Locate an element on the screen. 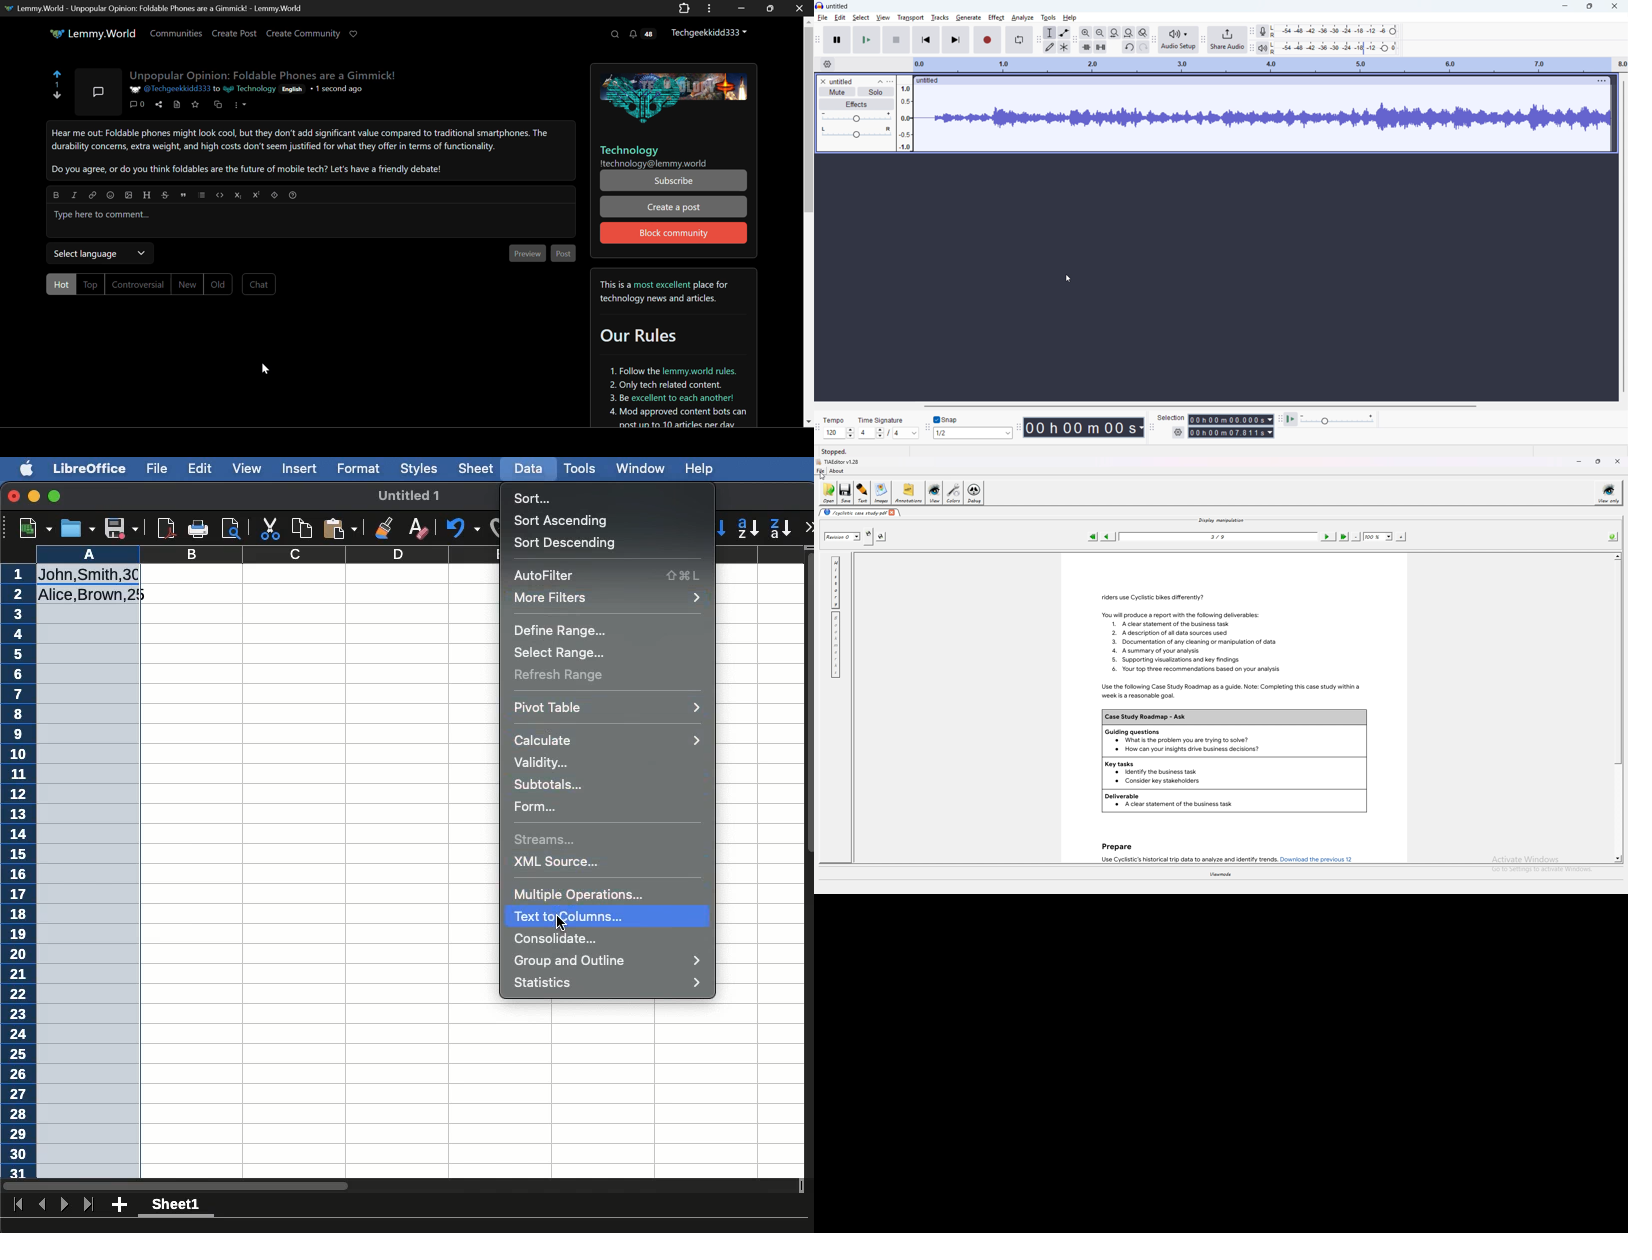 The image size is (1652, 1260). Minimize is located at coordinates (34, 495).